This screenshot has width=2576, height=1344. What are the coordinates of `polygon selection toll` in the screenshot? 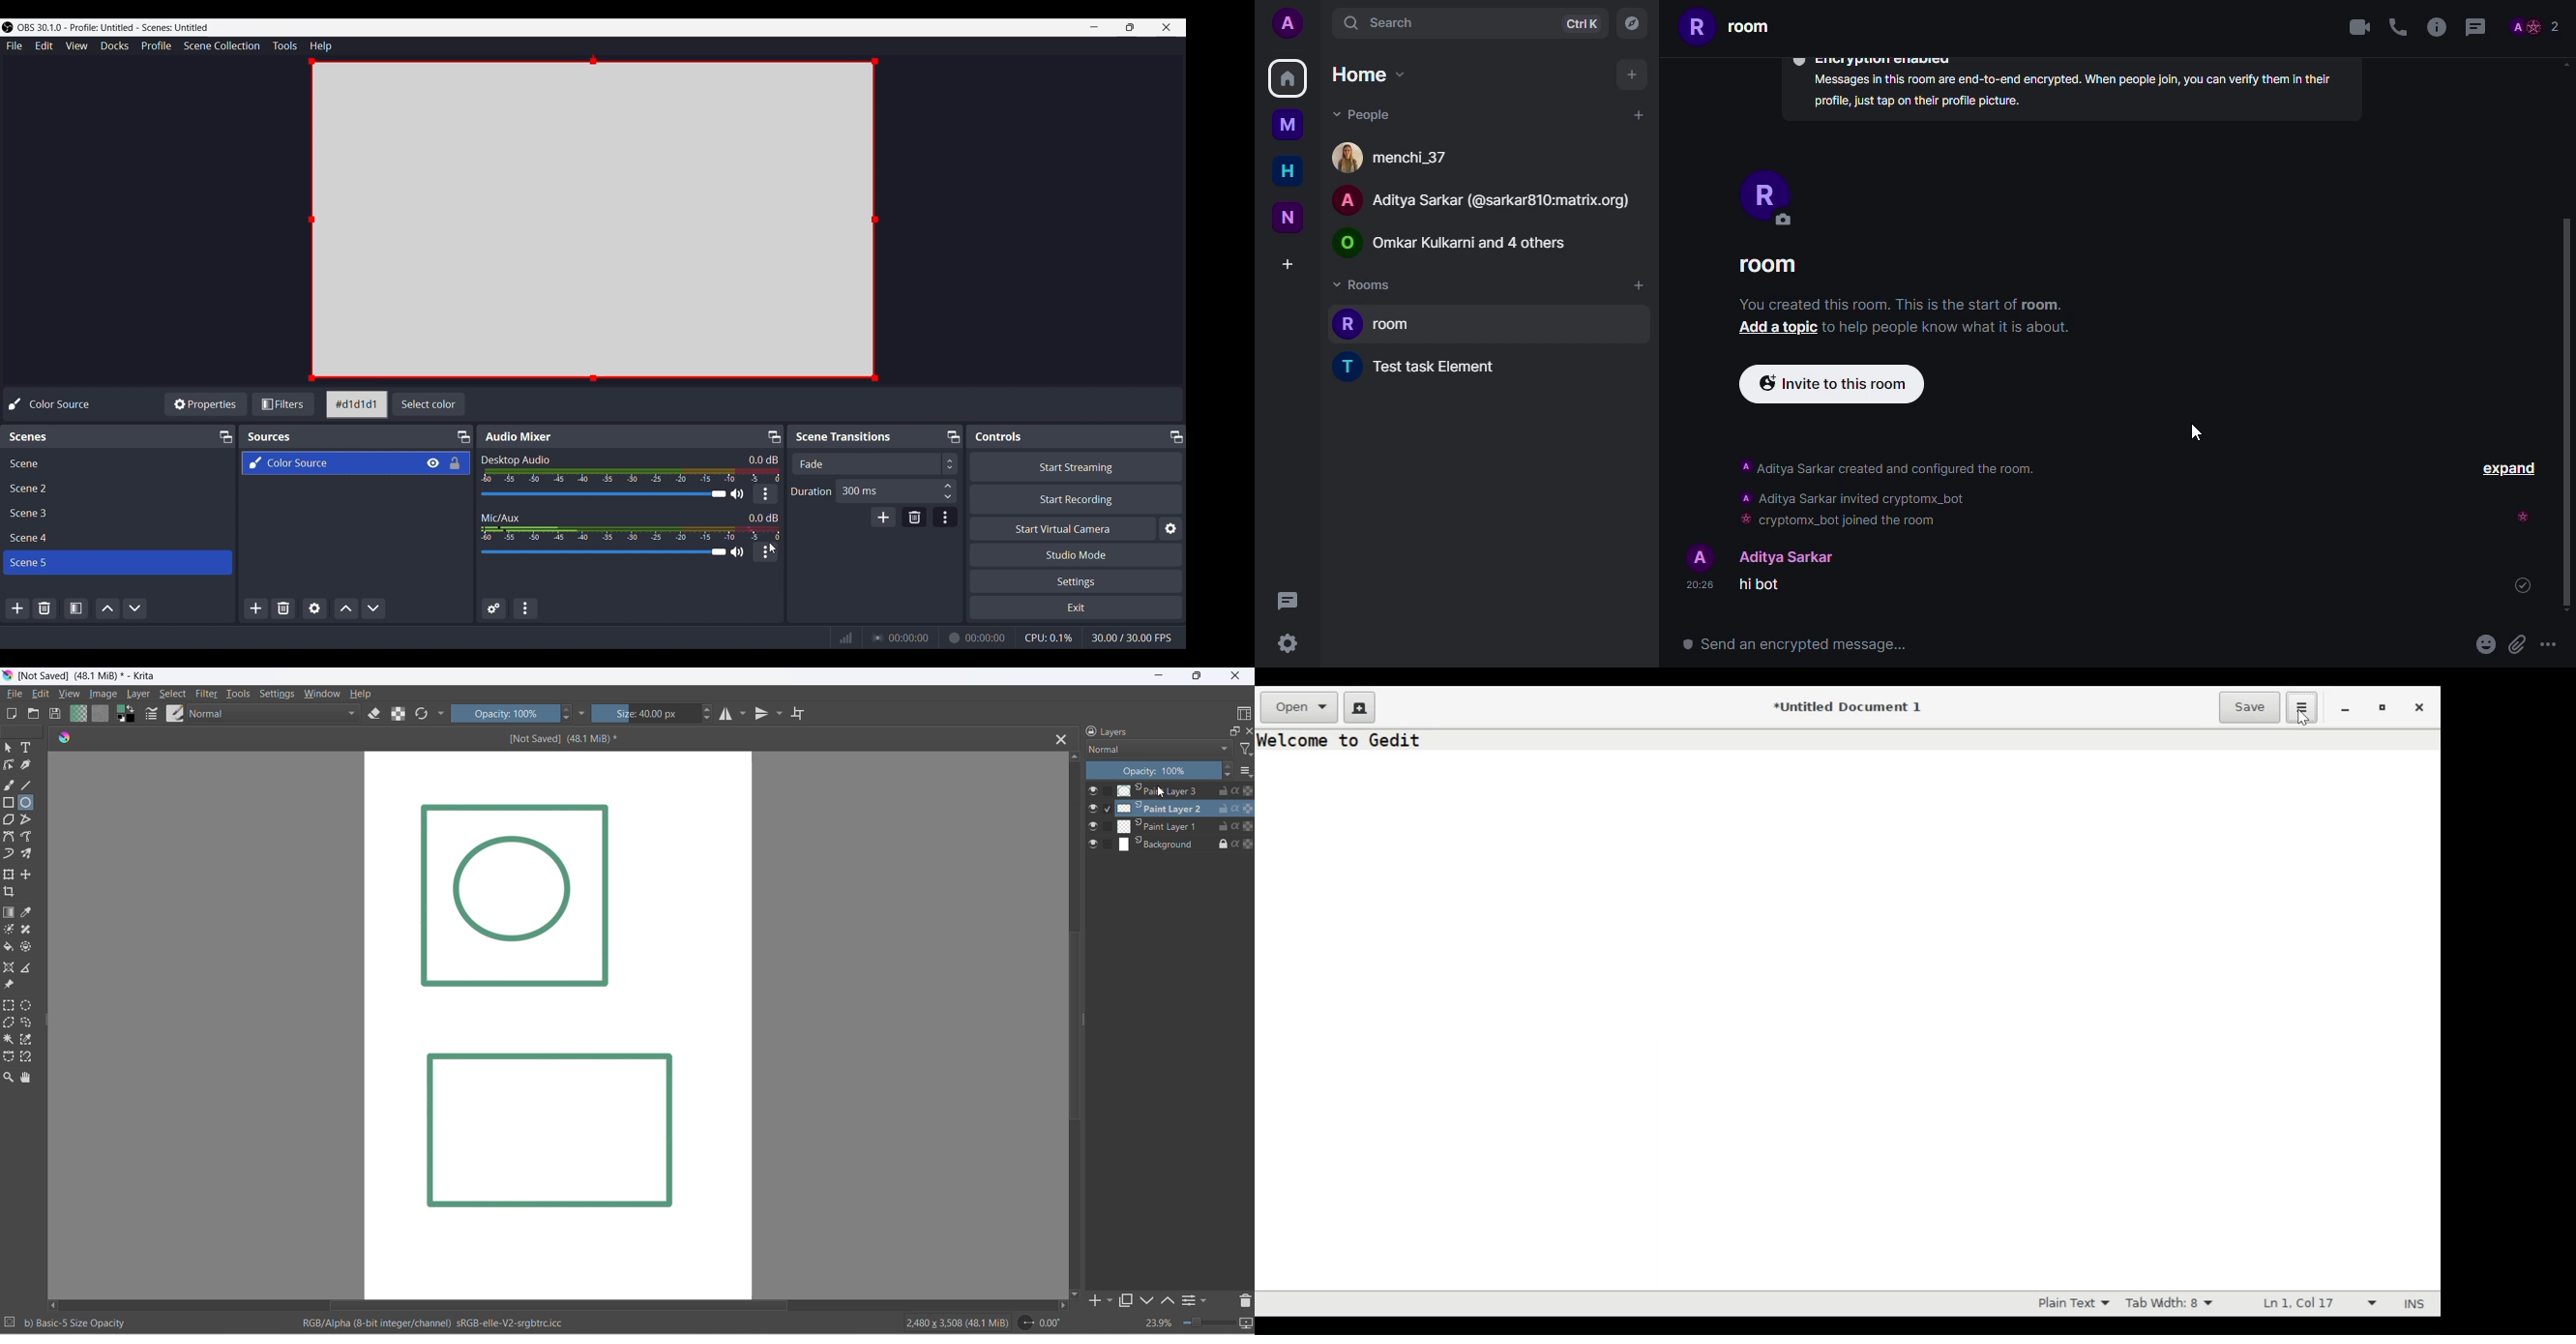 It's located at (9, 1024).